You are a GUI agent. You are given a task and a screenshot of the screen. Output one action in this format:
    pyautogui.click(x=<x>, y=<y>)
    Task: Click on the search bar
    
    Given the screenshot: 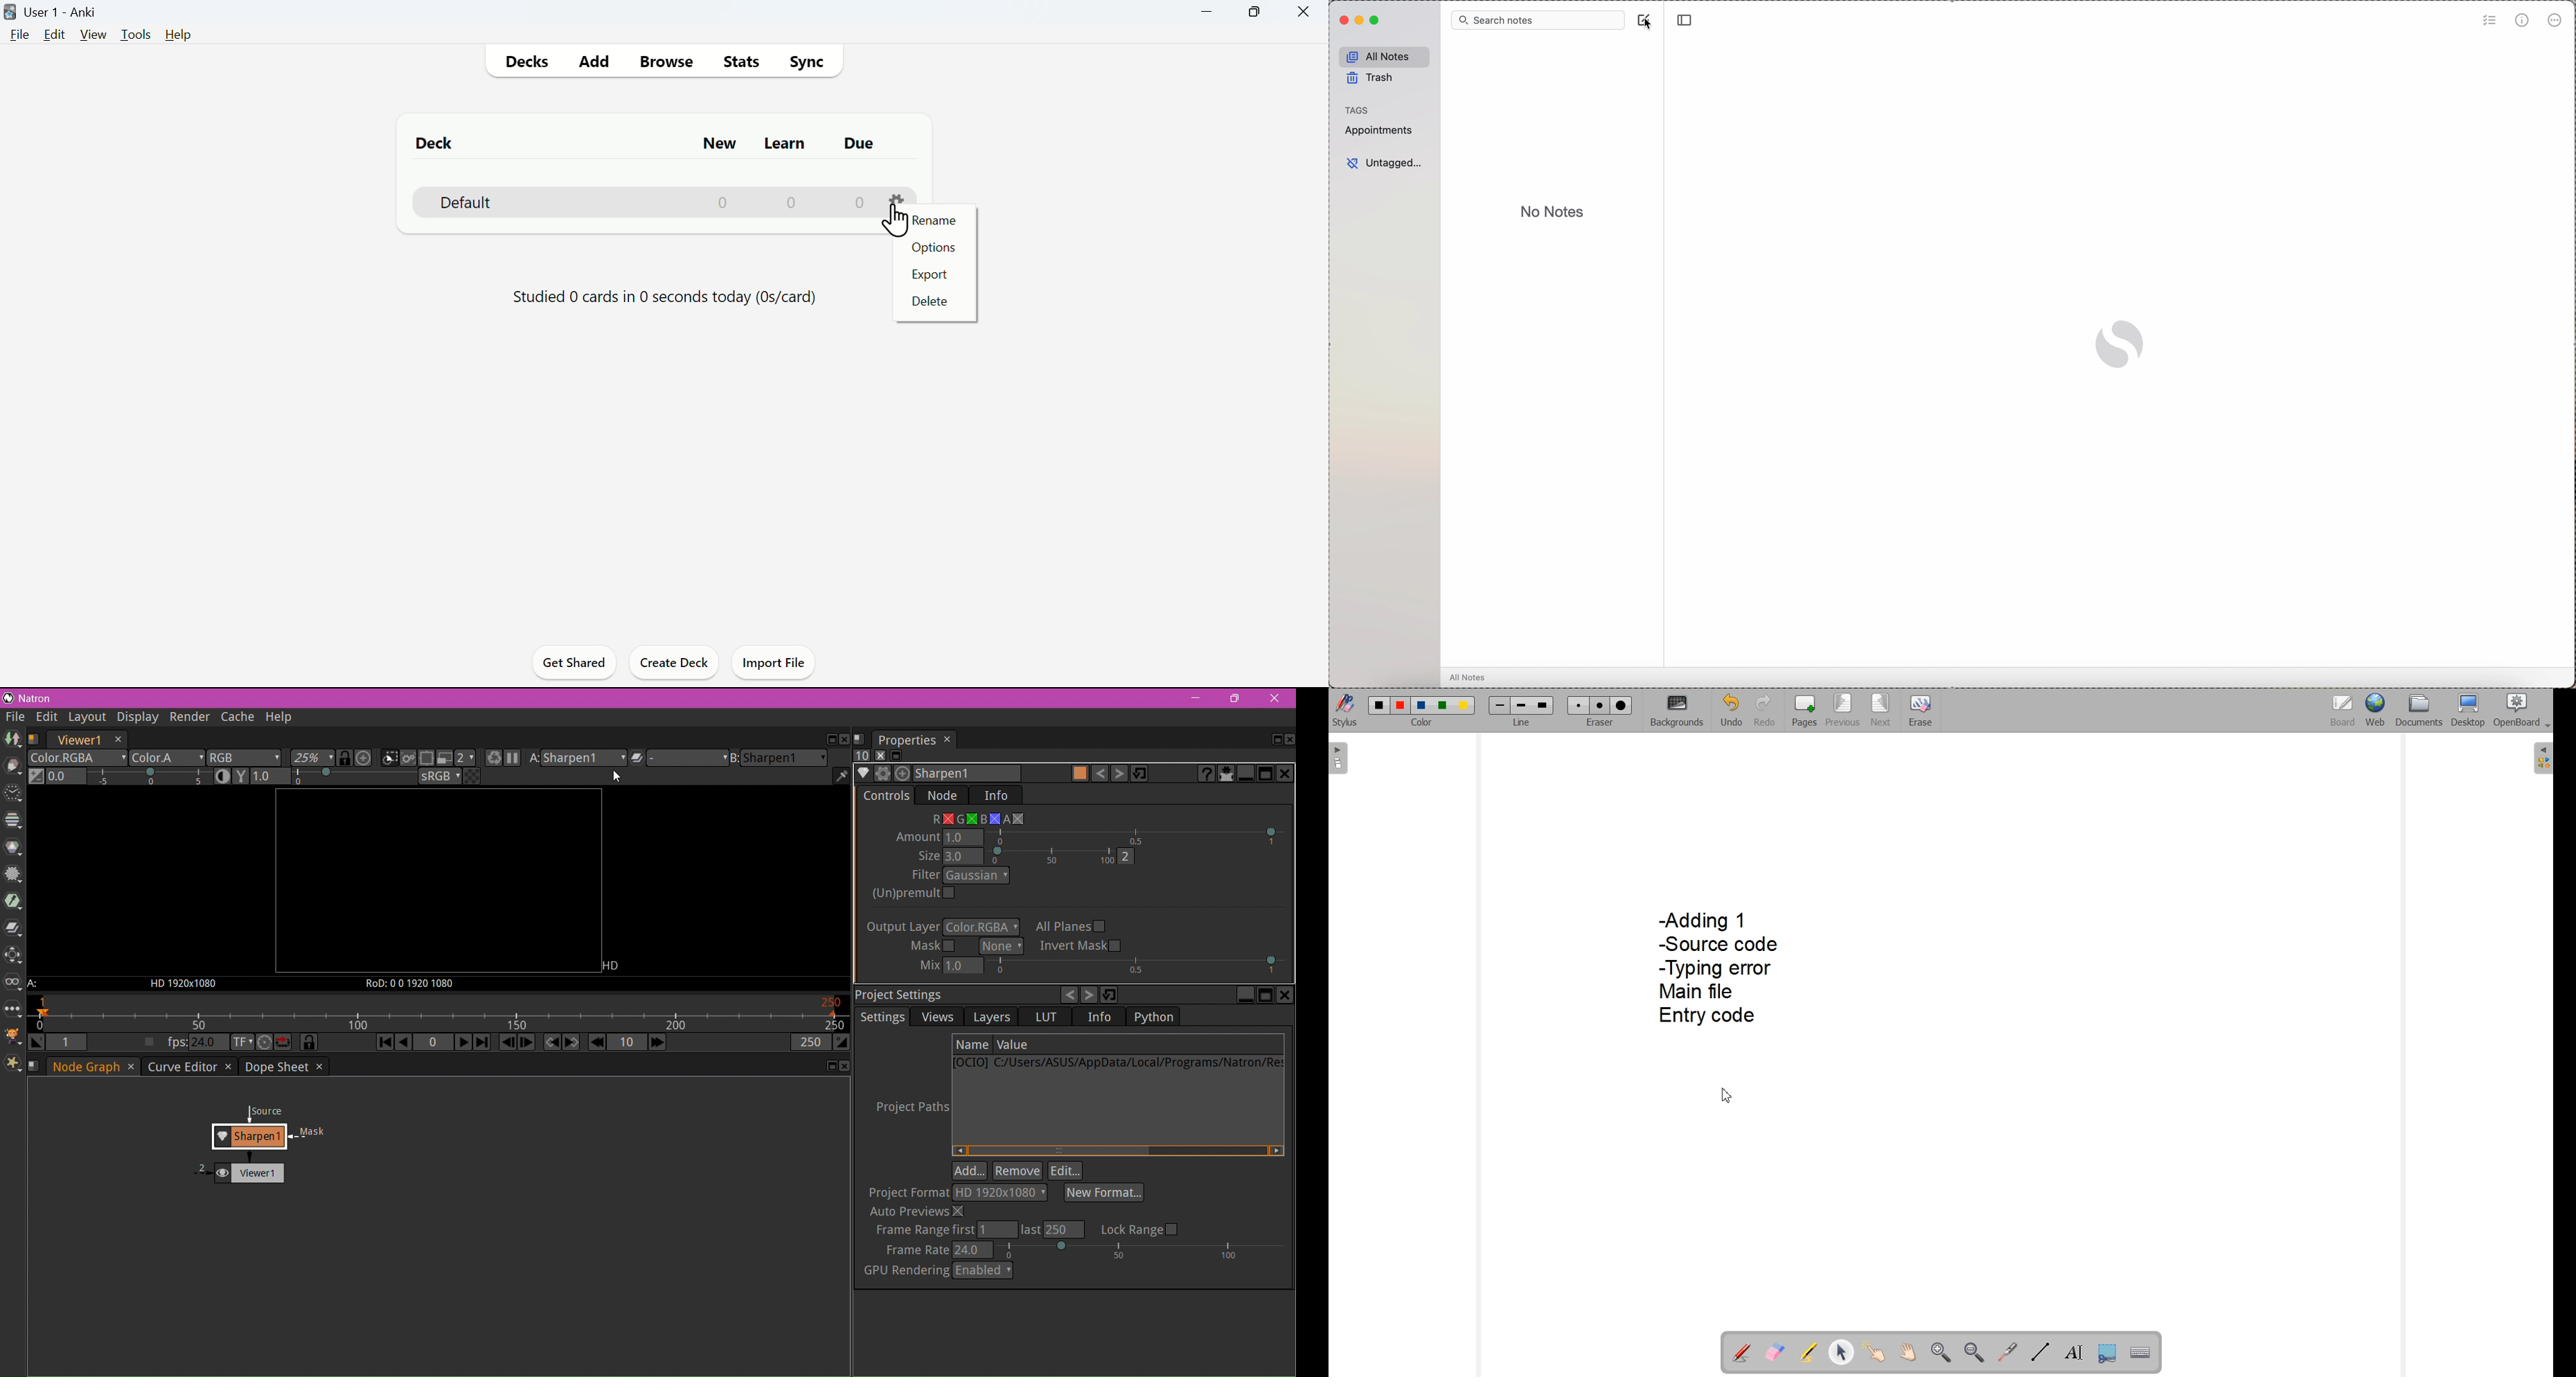 What is the action you would take?
    pyautogui.click(x=1536, y=20)
    